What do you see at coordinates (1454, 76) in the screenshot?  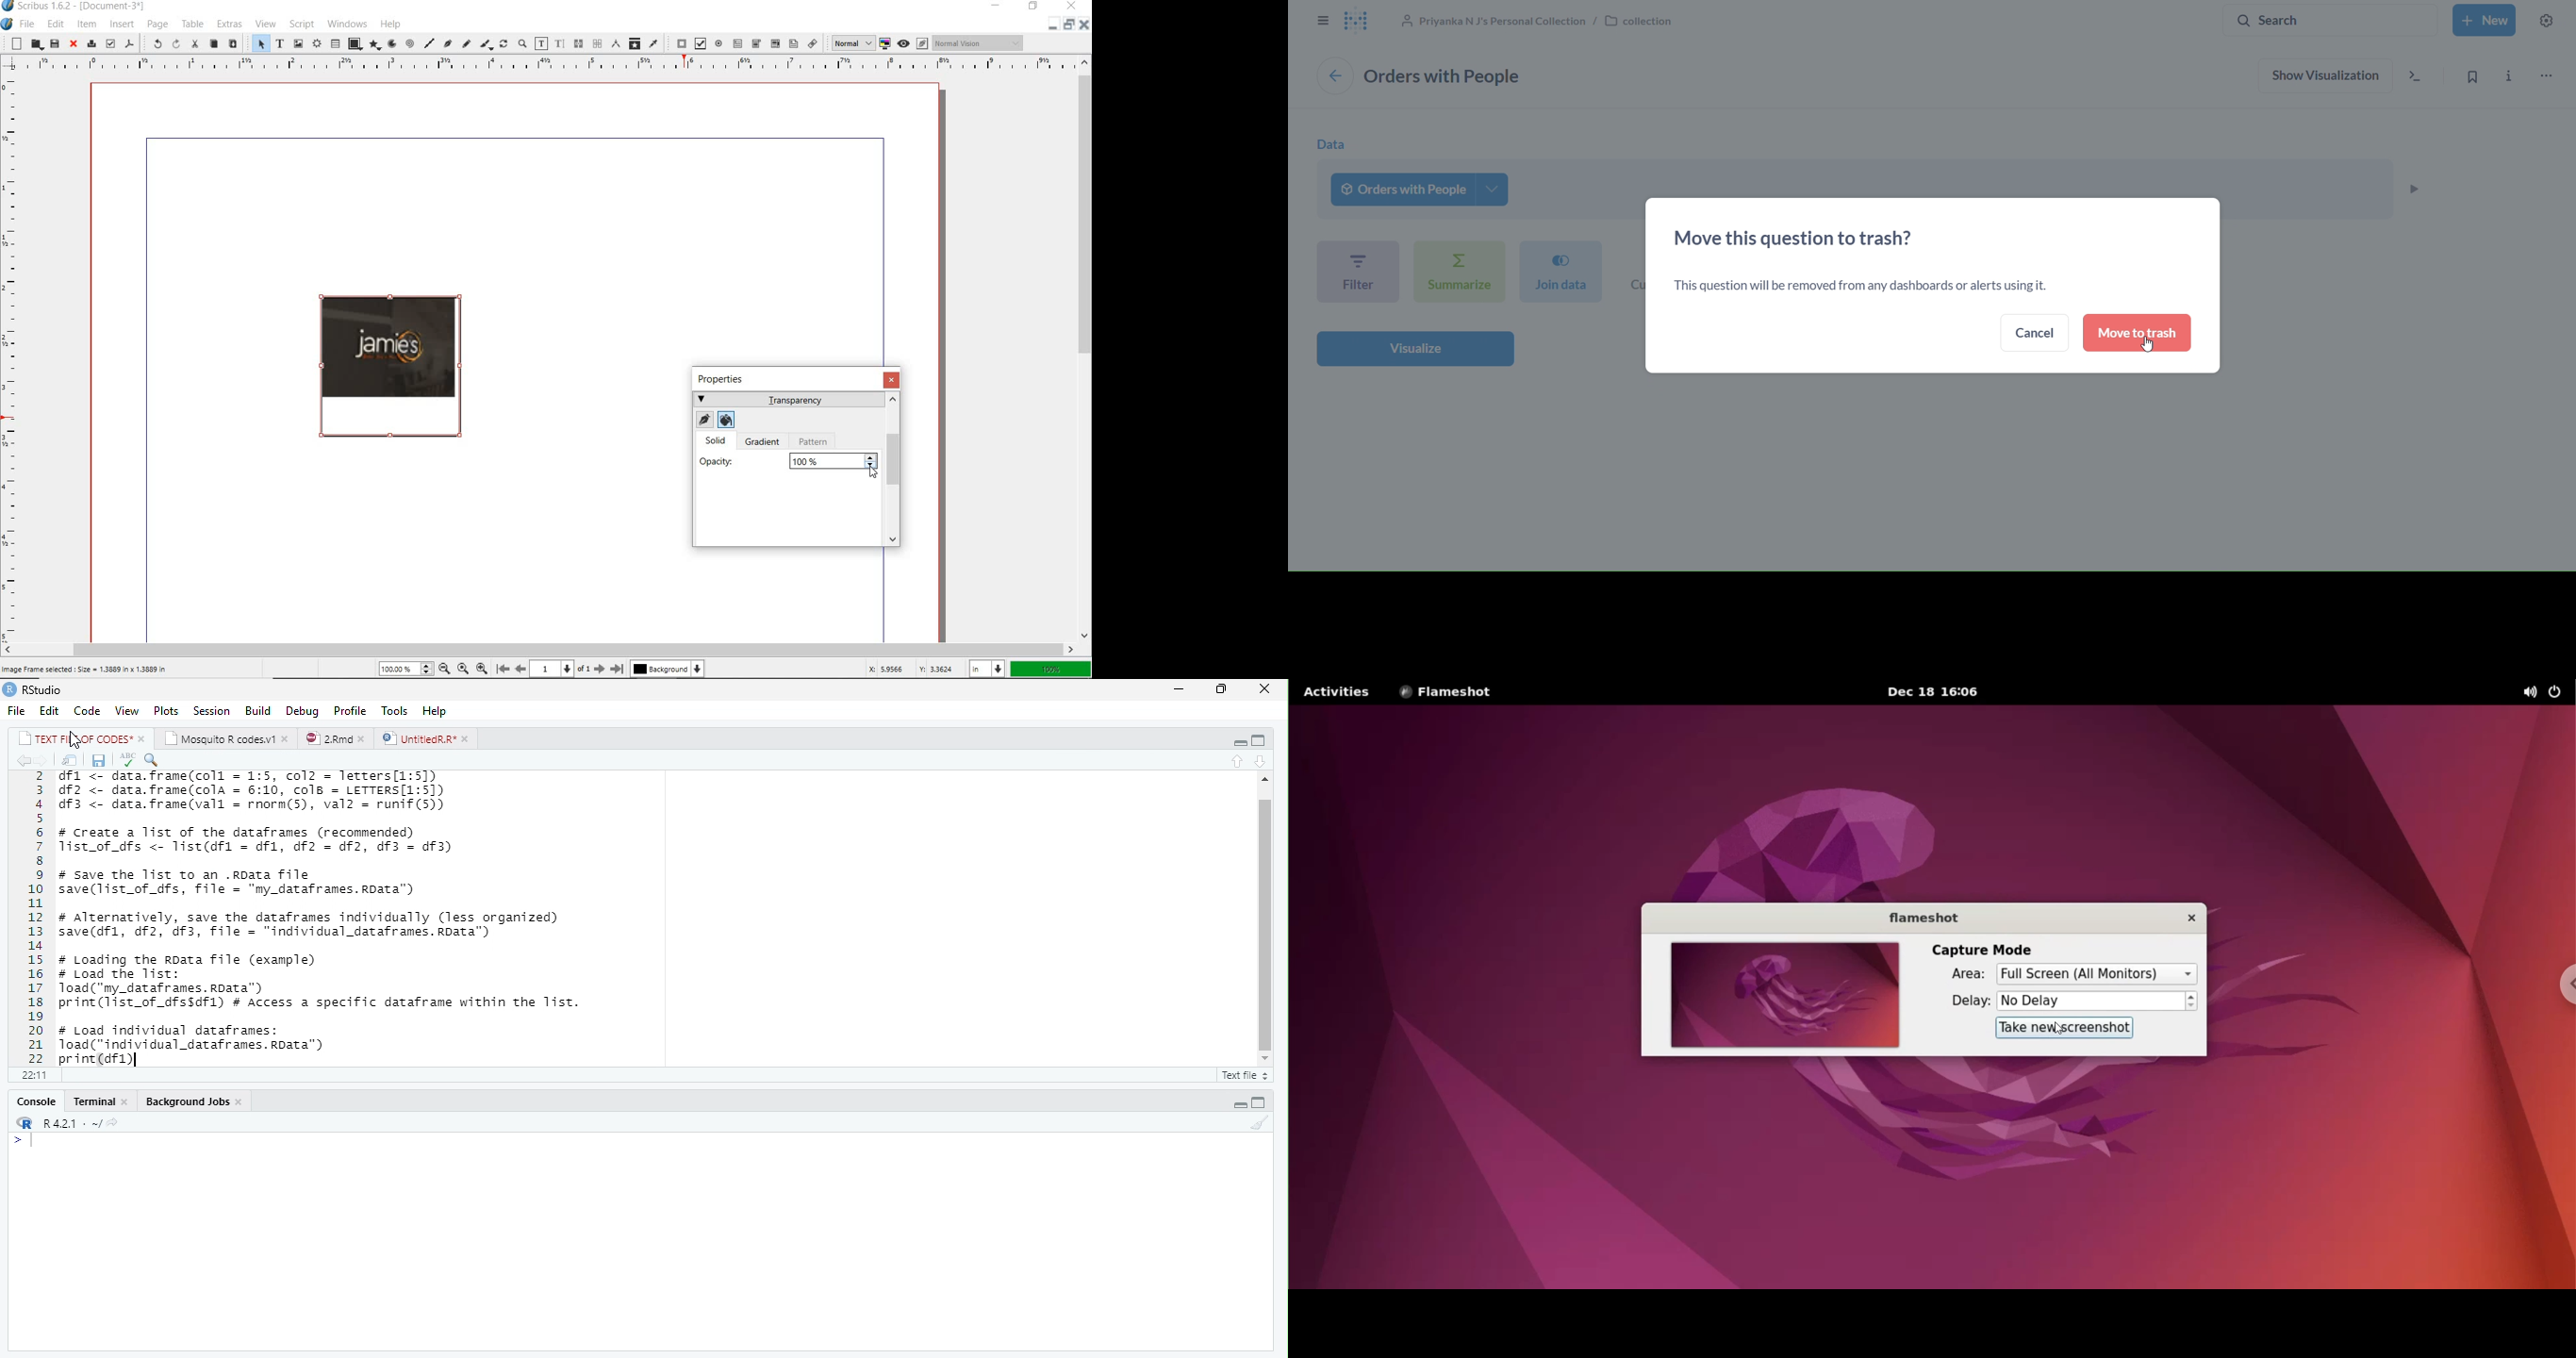 I see `orders with people` at bounding box center [1454, 76].